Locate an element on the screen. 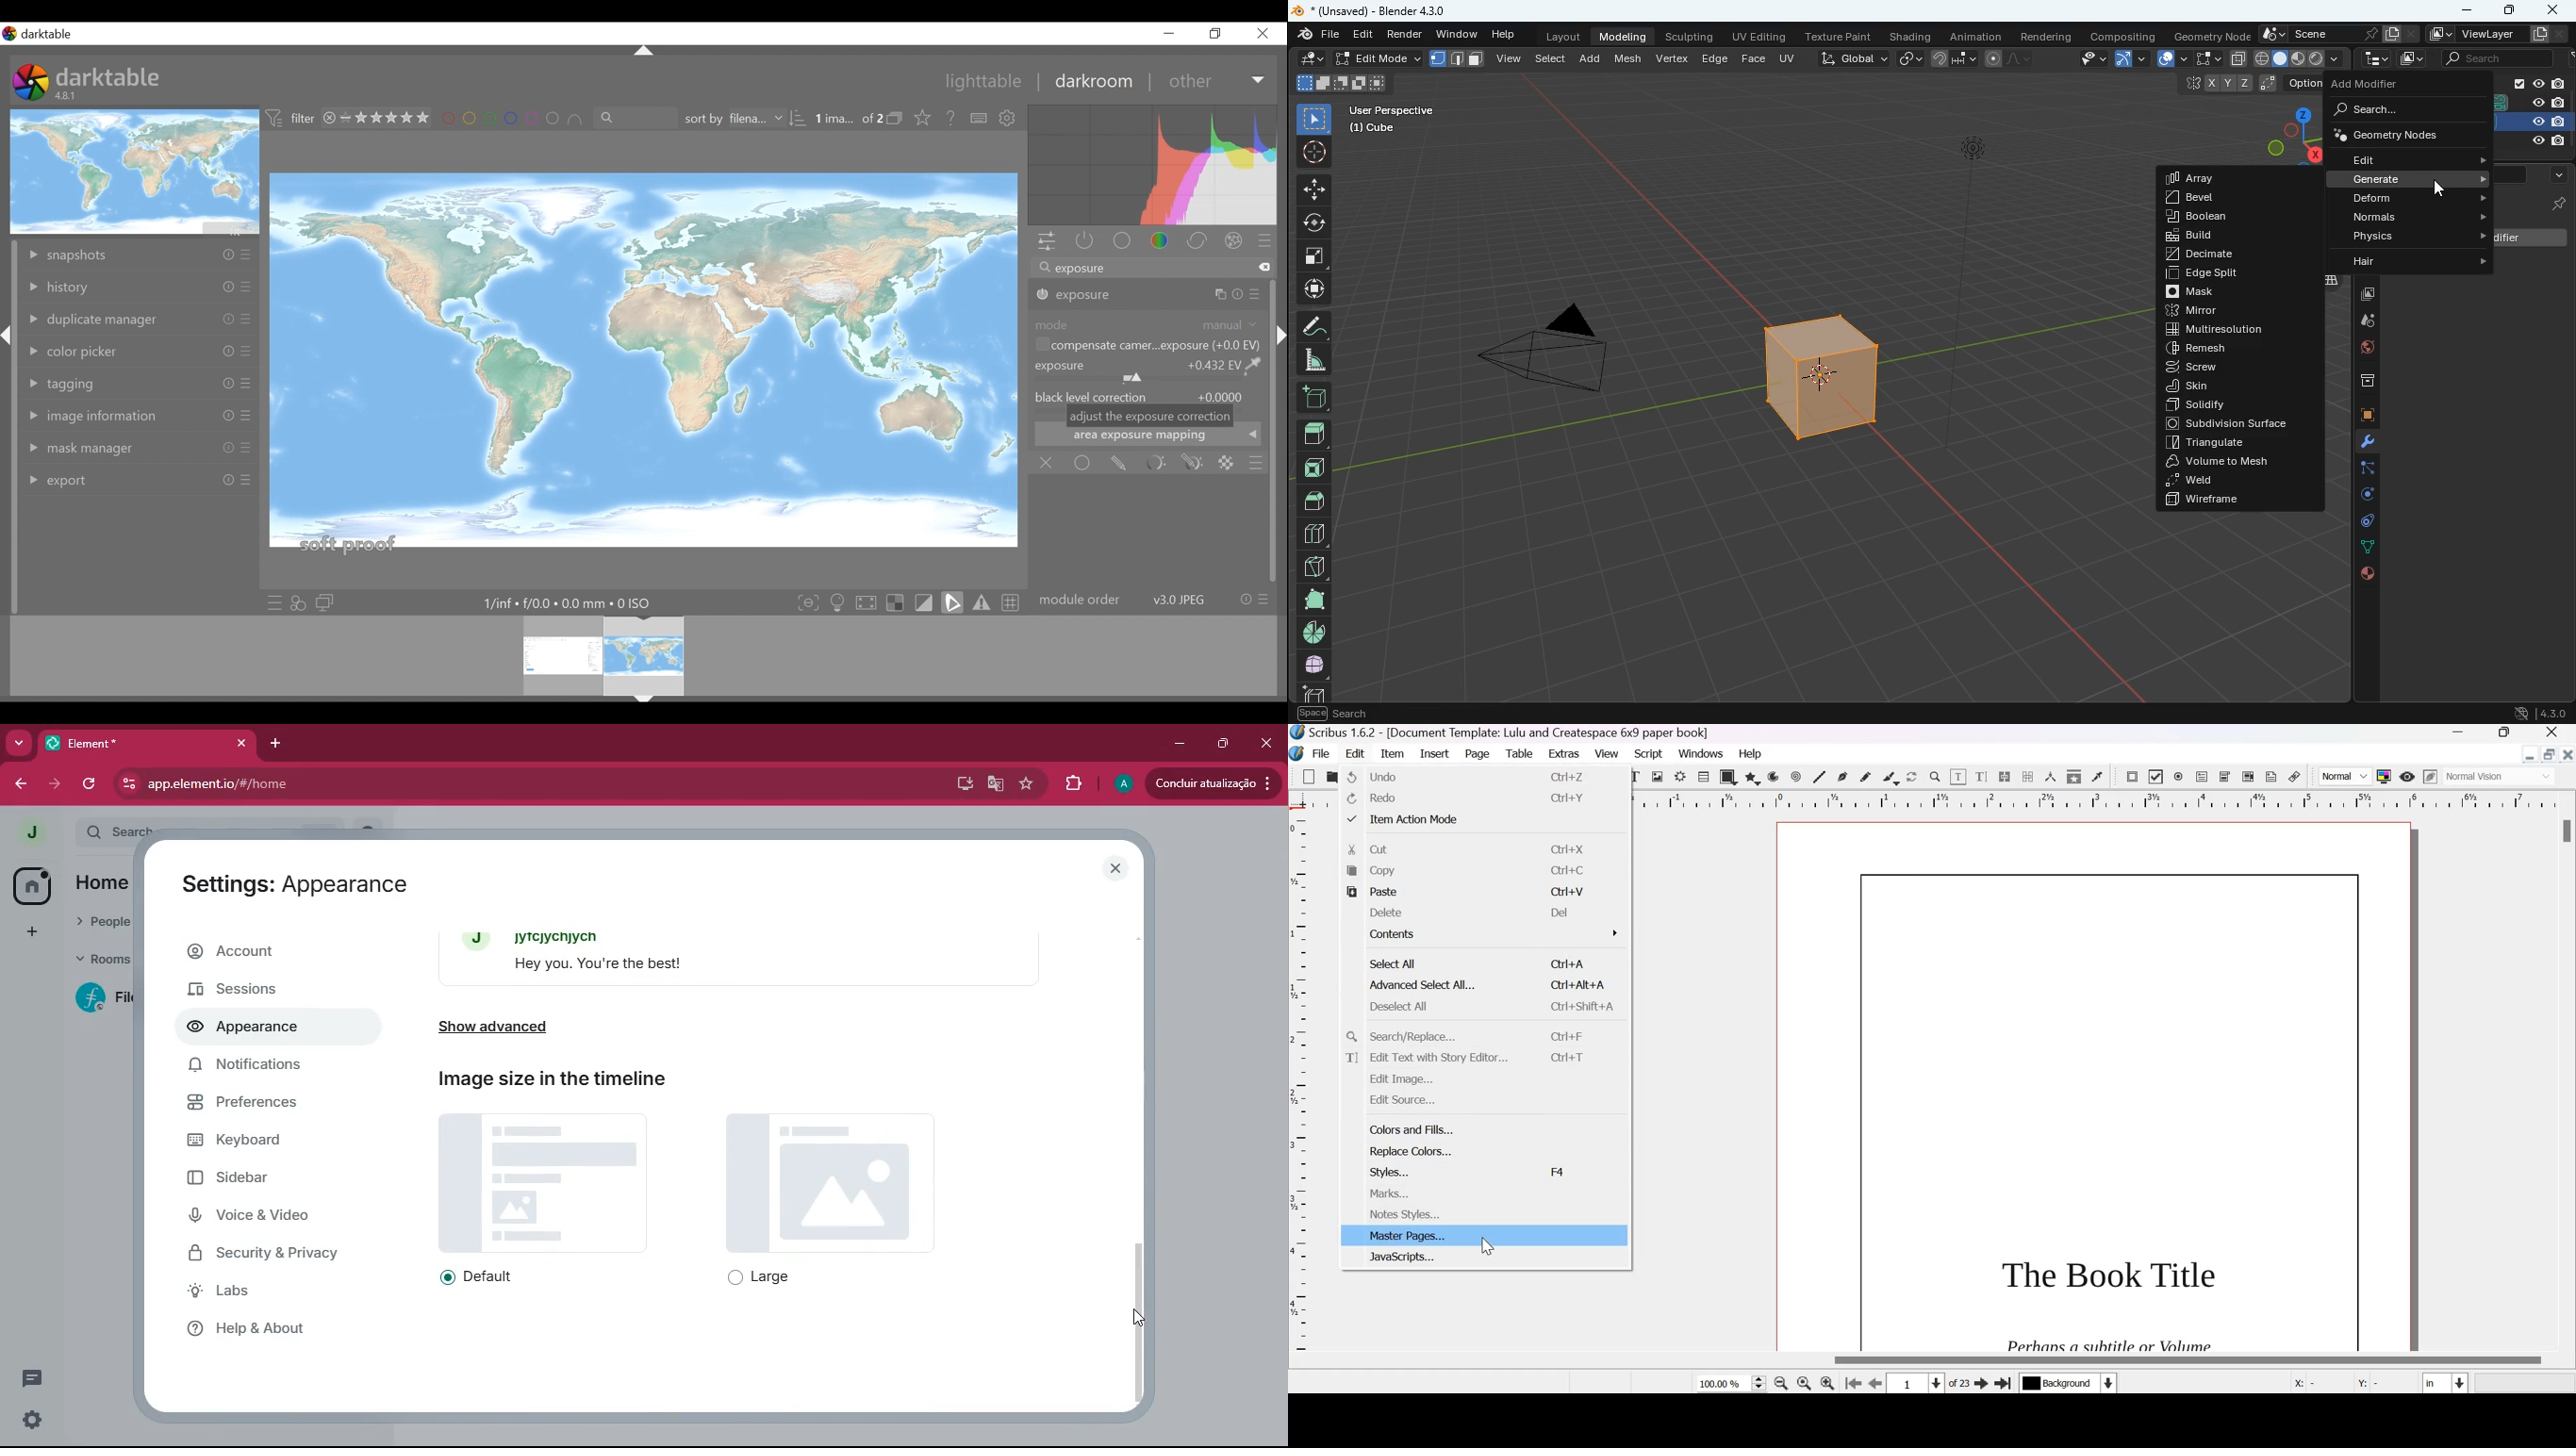 The height and width of the screenshot is (1456, 2576). open is located at coordinates (1332, 776).